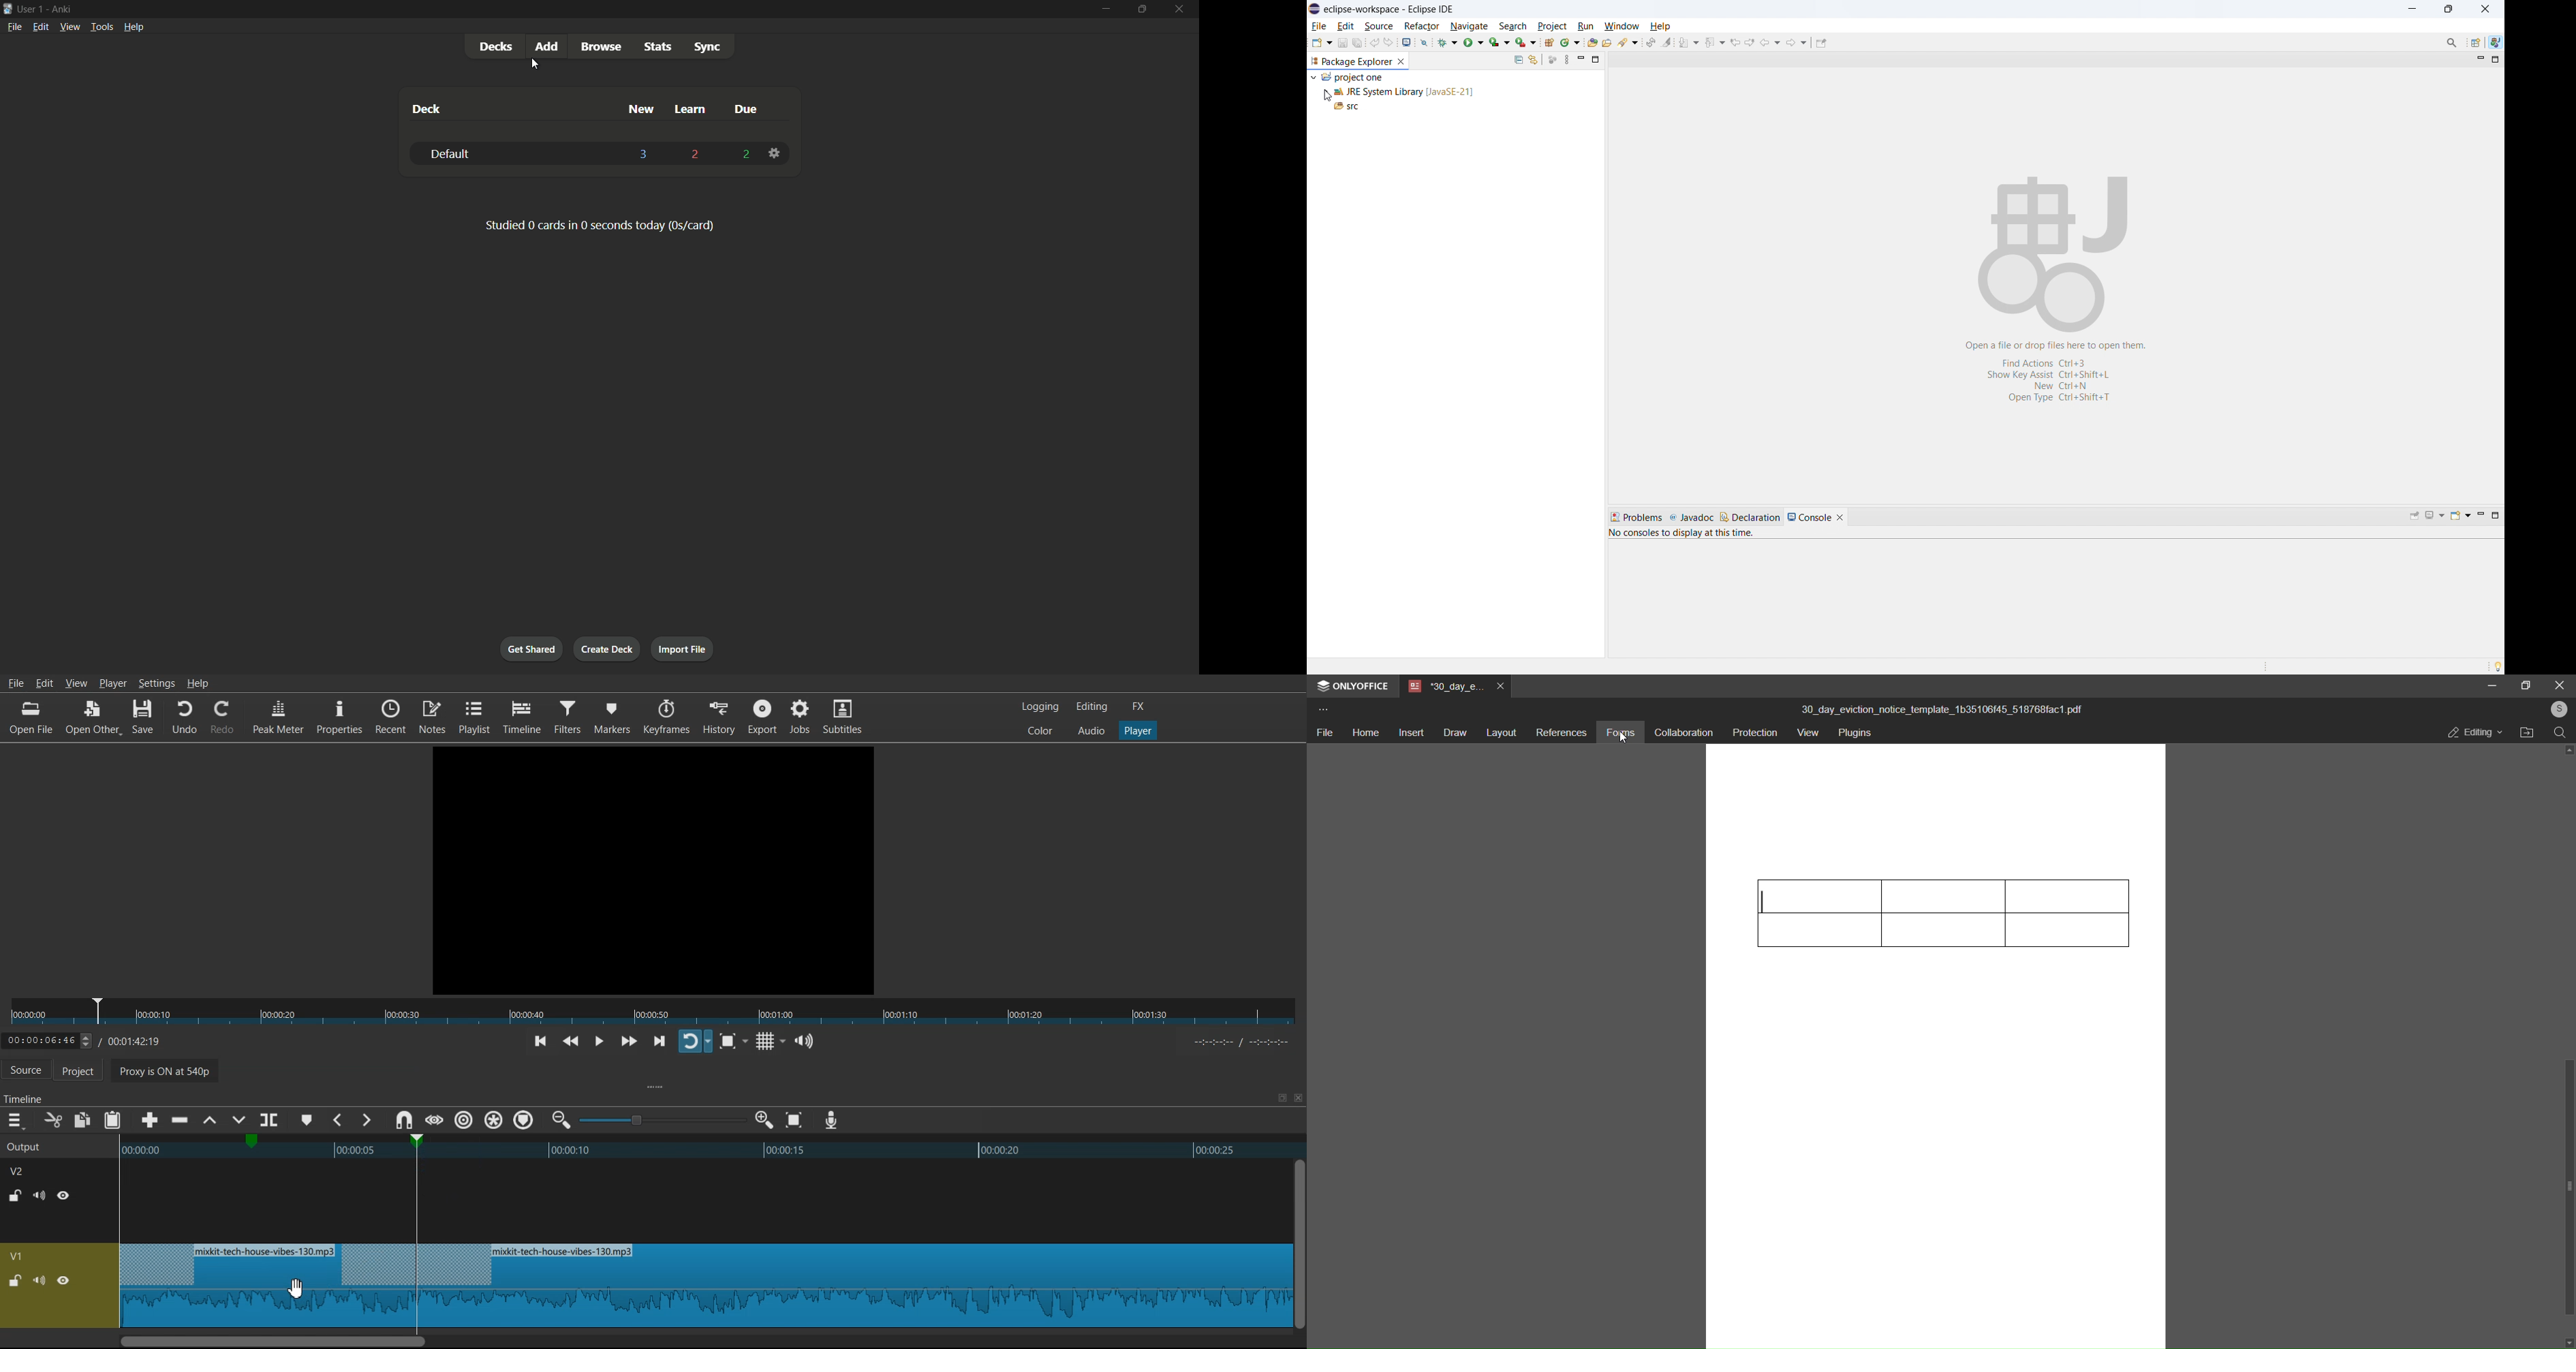 This screenshot has height=1372, width=2576. I want to click on Close, so click(1297, 1099).